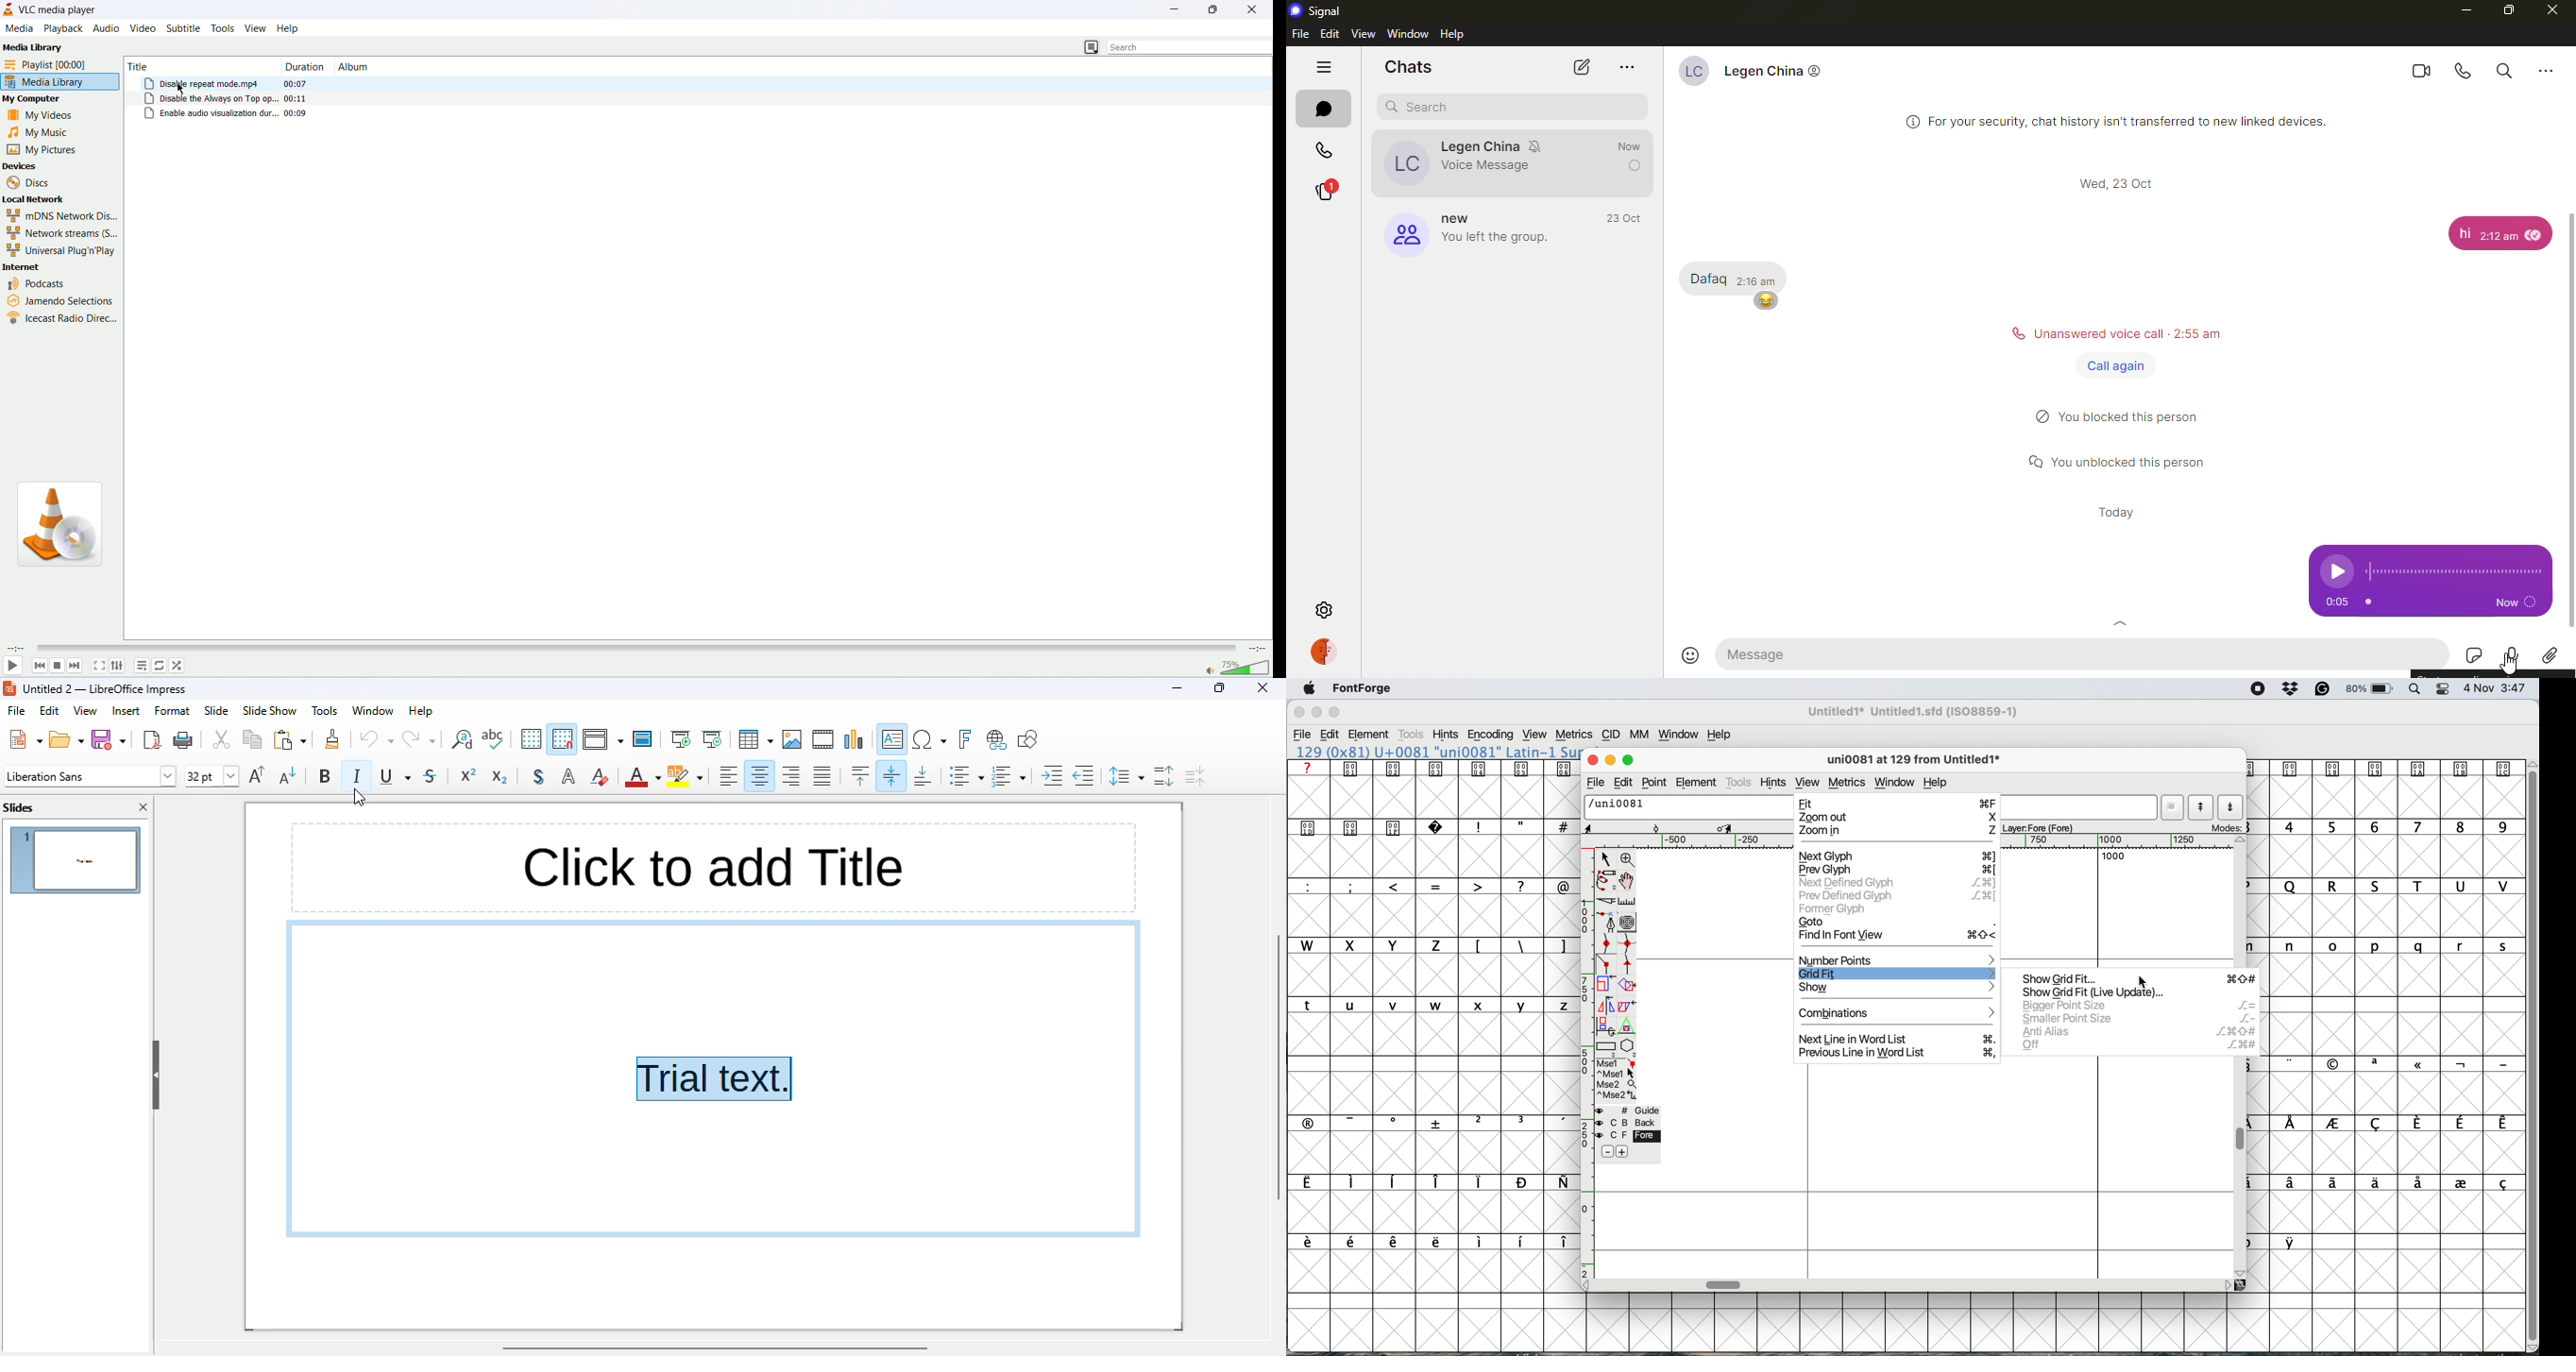 The width and height of the screenshot is (2576, 1372). I want to click on play, so click(2336, 571).